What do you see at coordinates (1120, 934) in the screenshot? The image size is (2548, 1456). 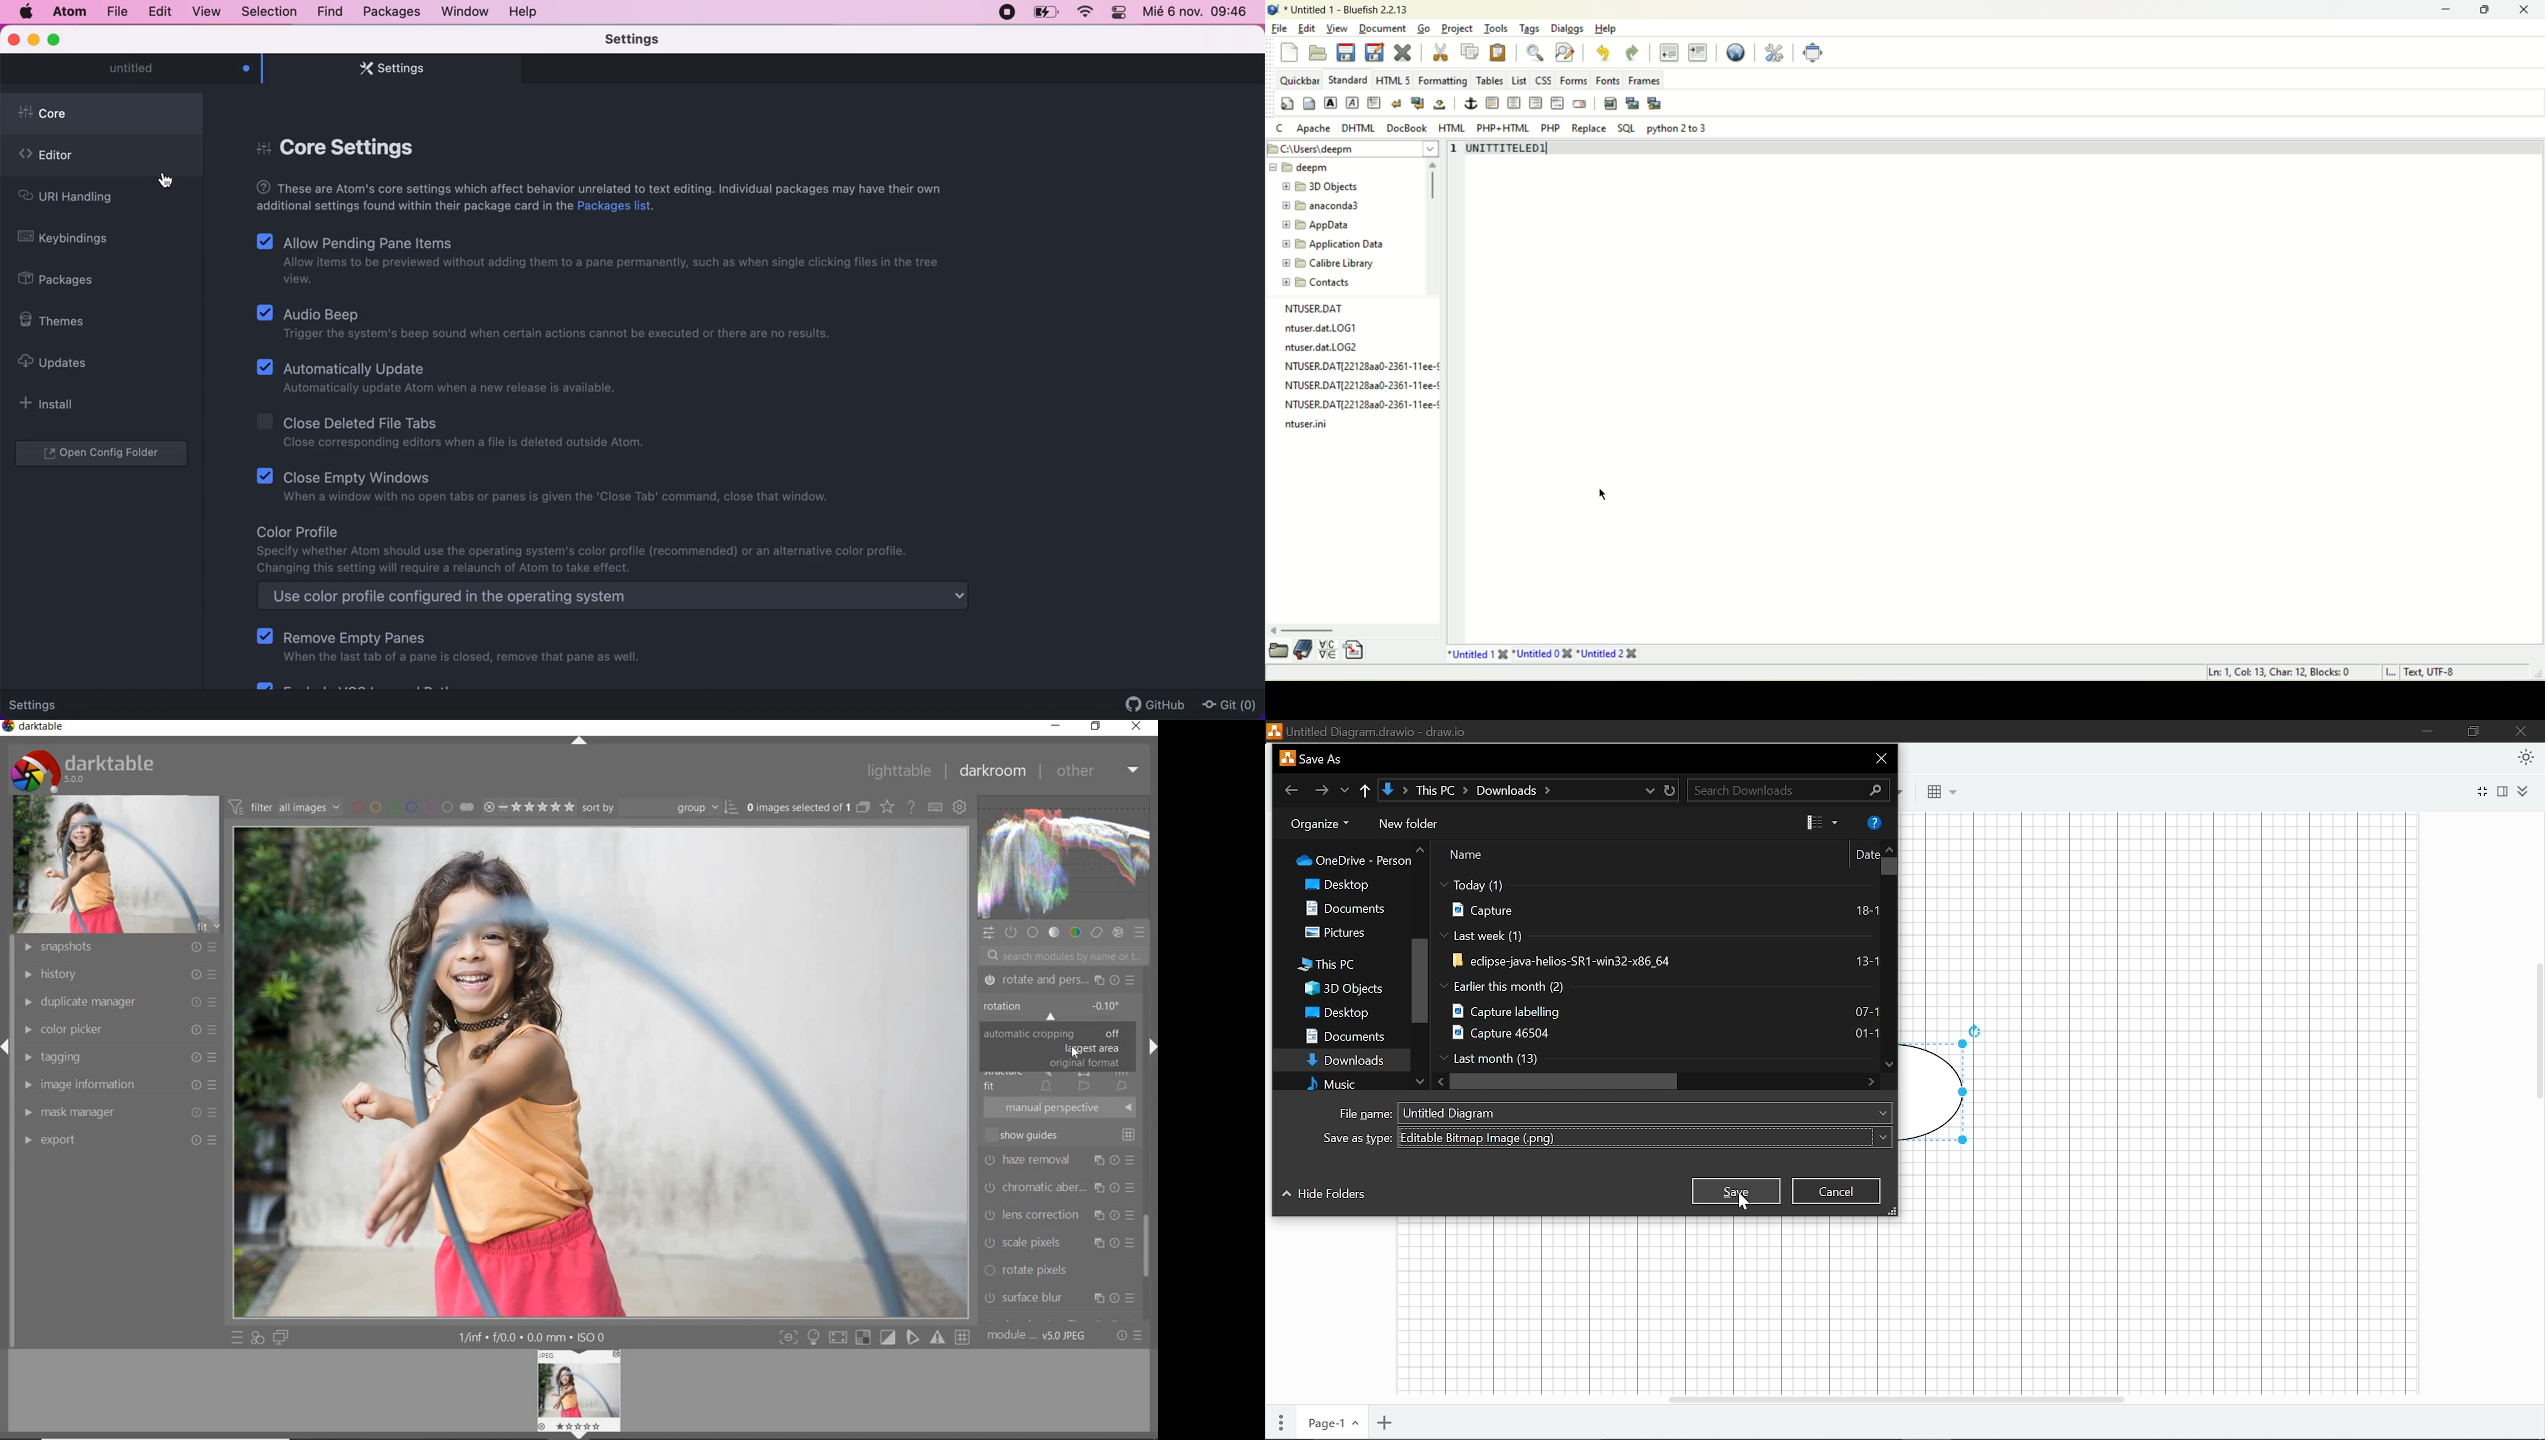 I see `effect` at bounding box center [1120, 934].